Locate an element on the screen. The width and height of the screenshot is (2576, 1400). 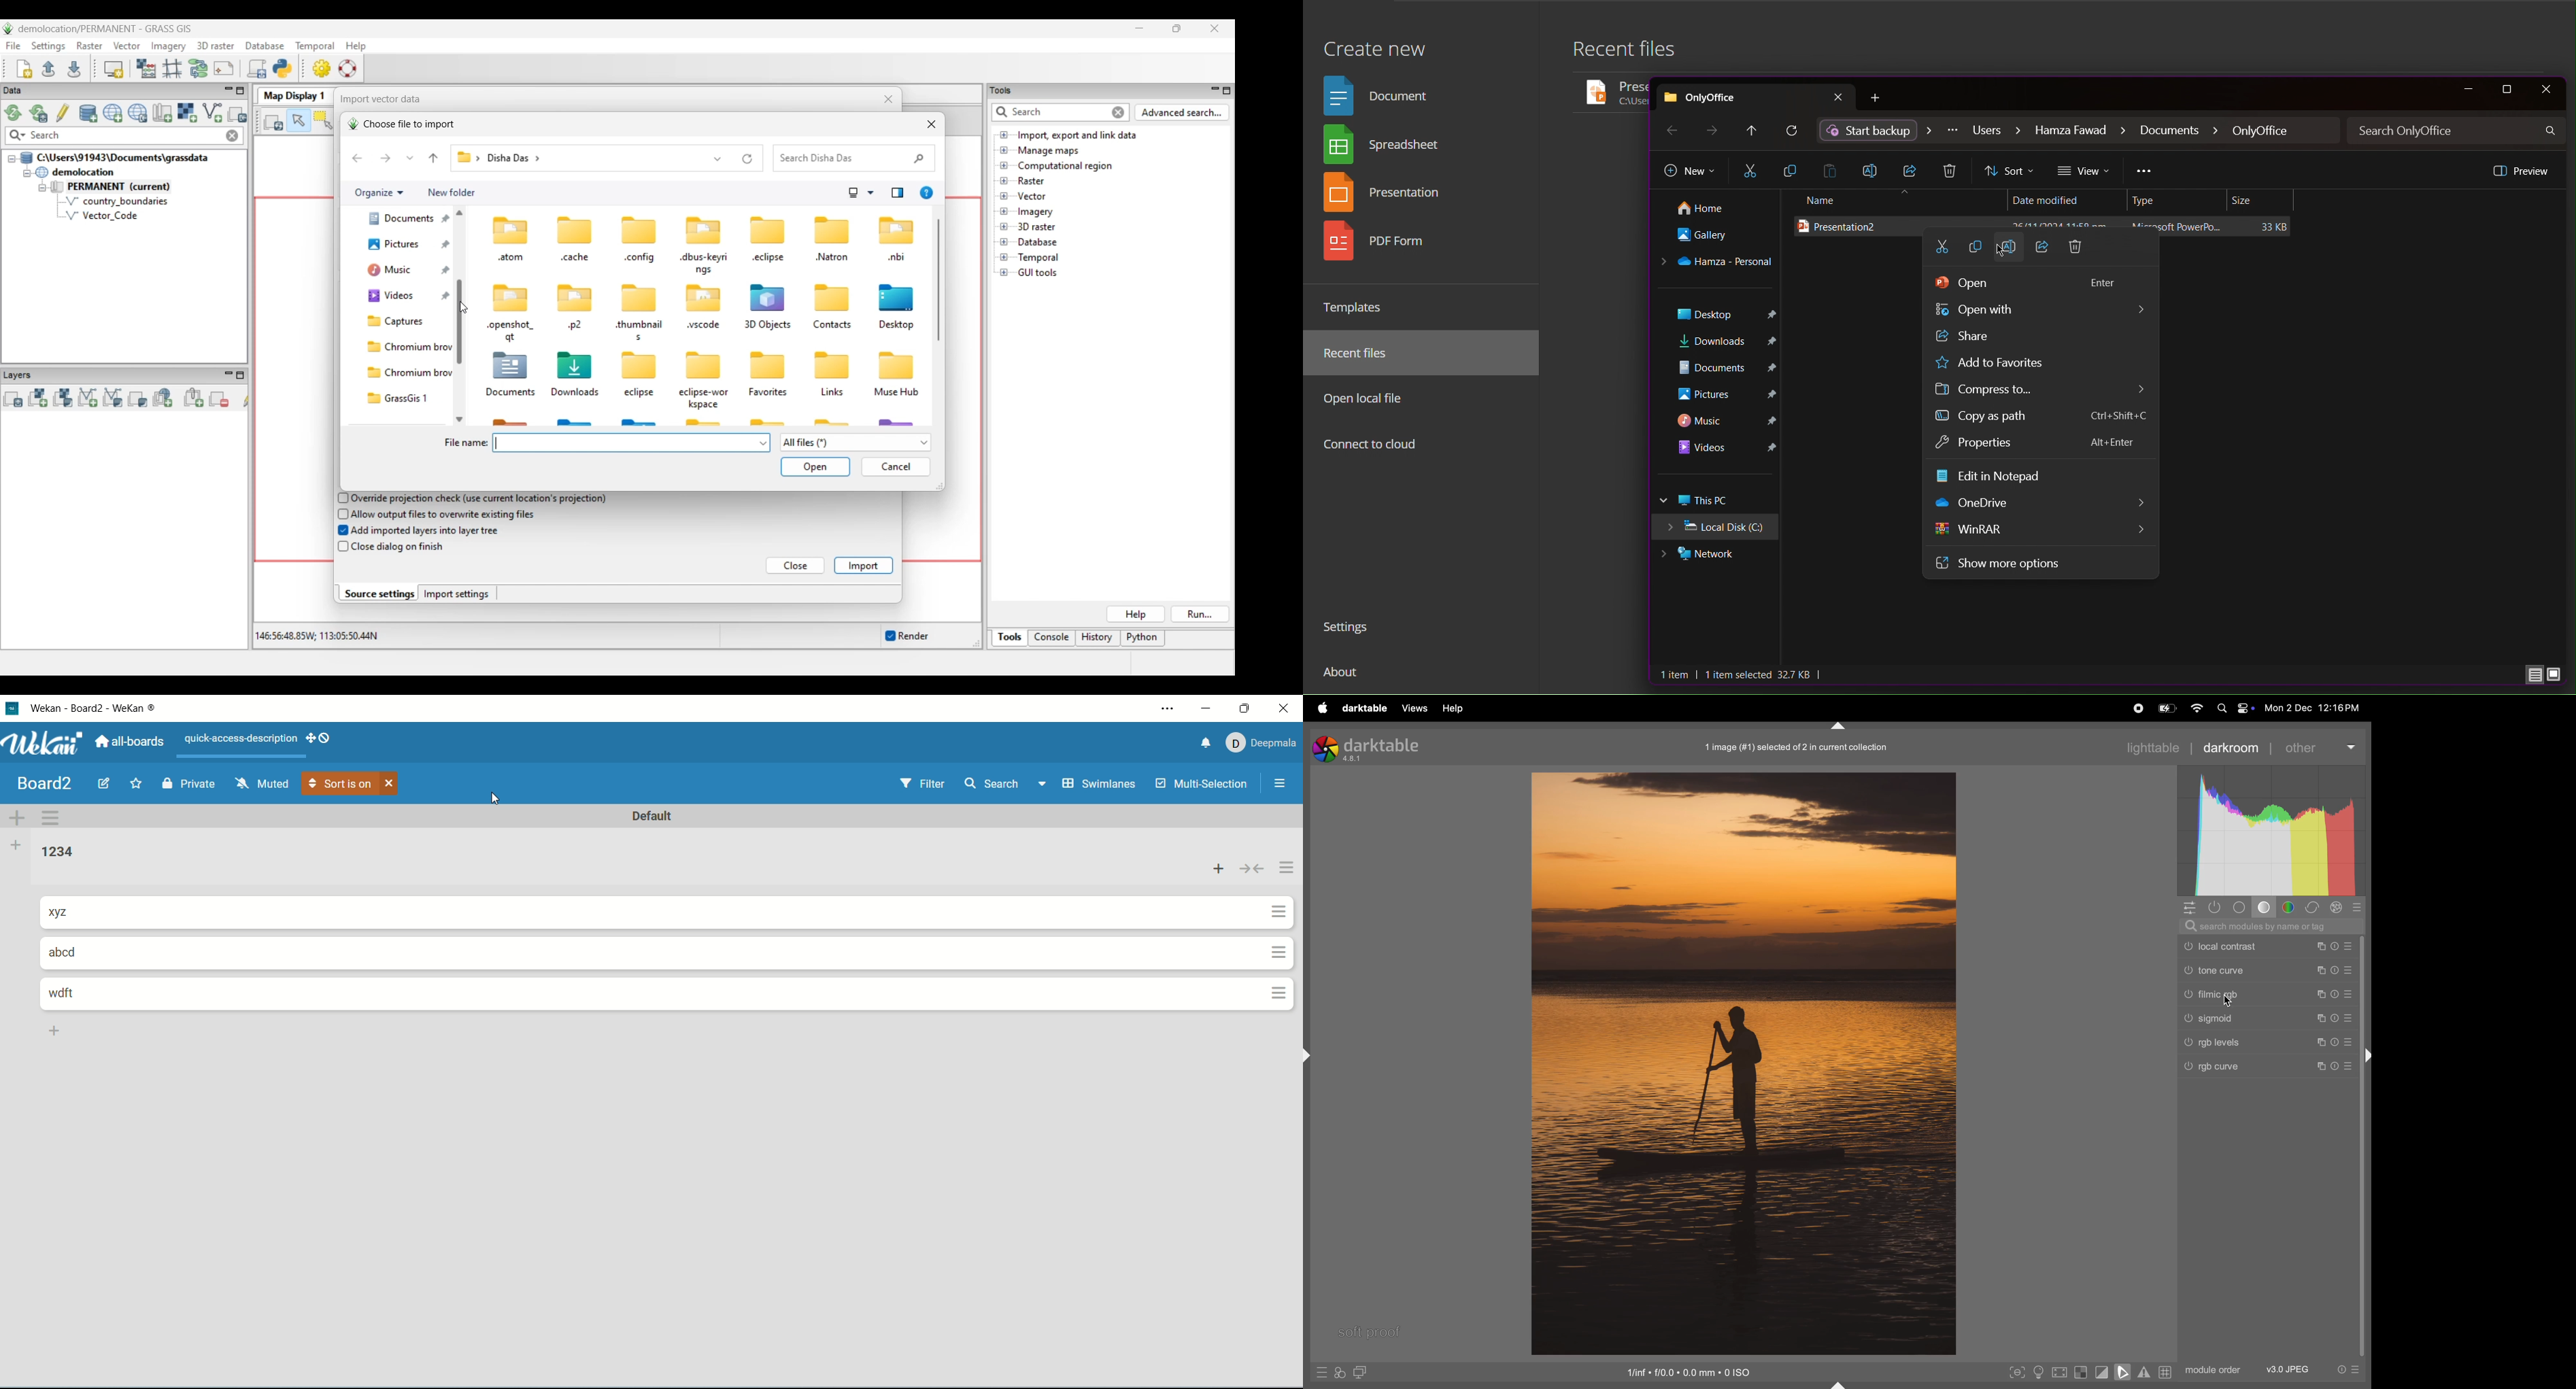
record is located at coordinates (2136, 707).